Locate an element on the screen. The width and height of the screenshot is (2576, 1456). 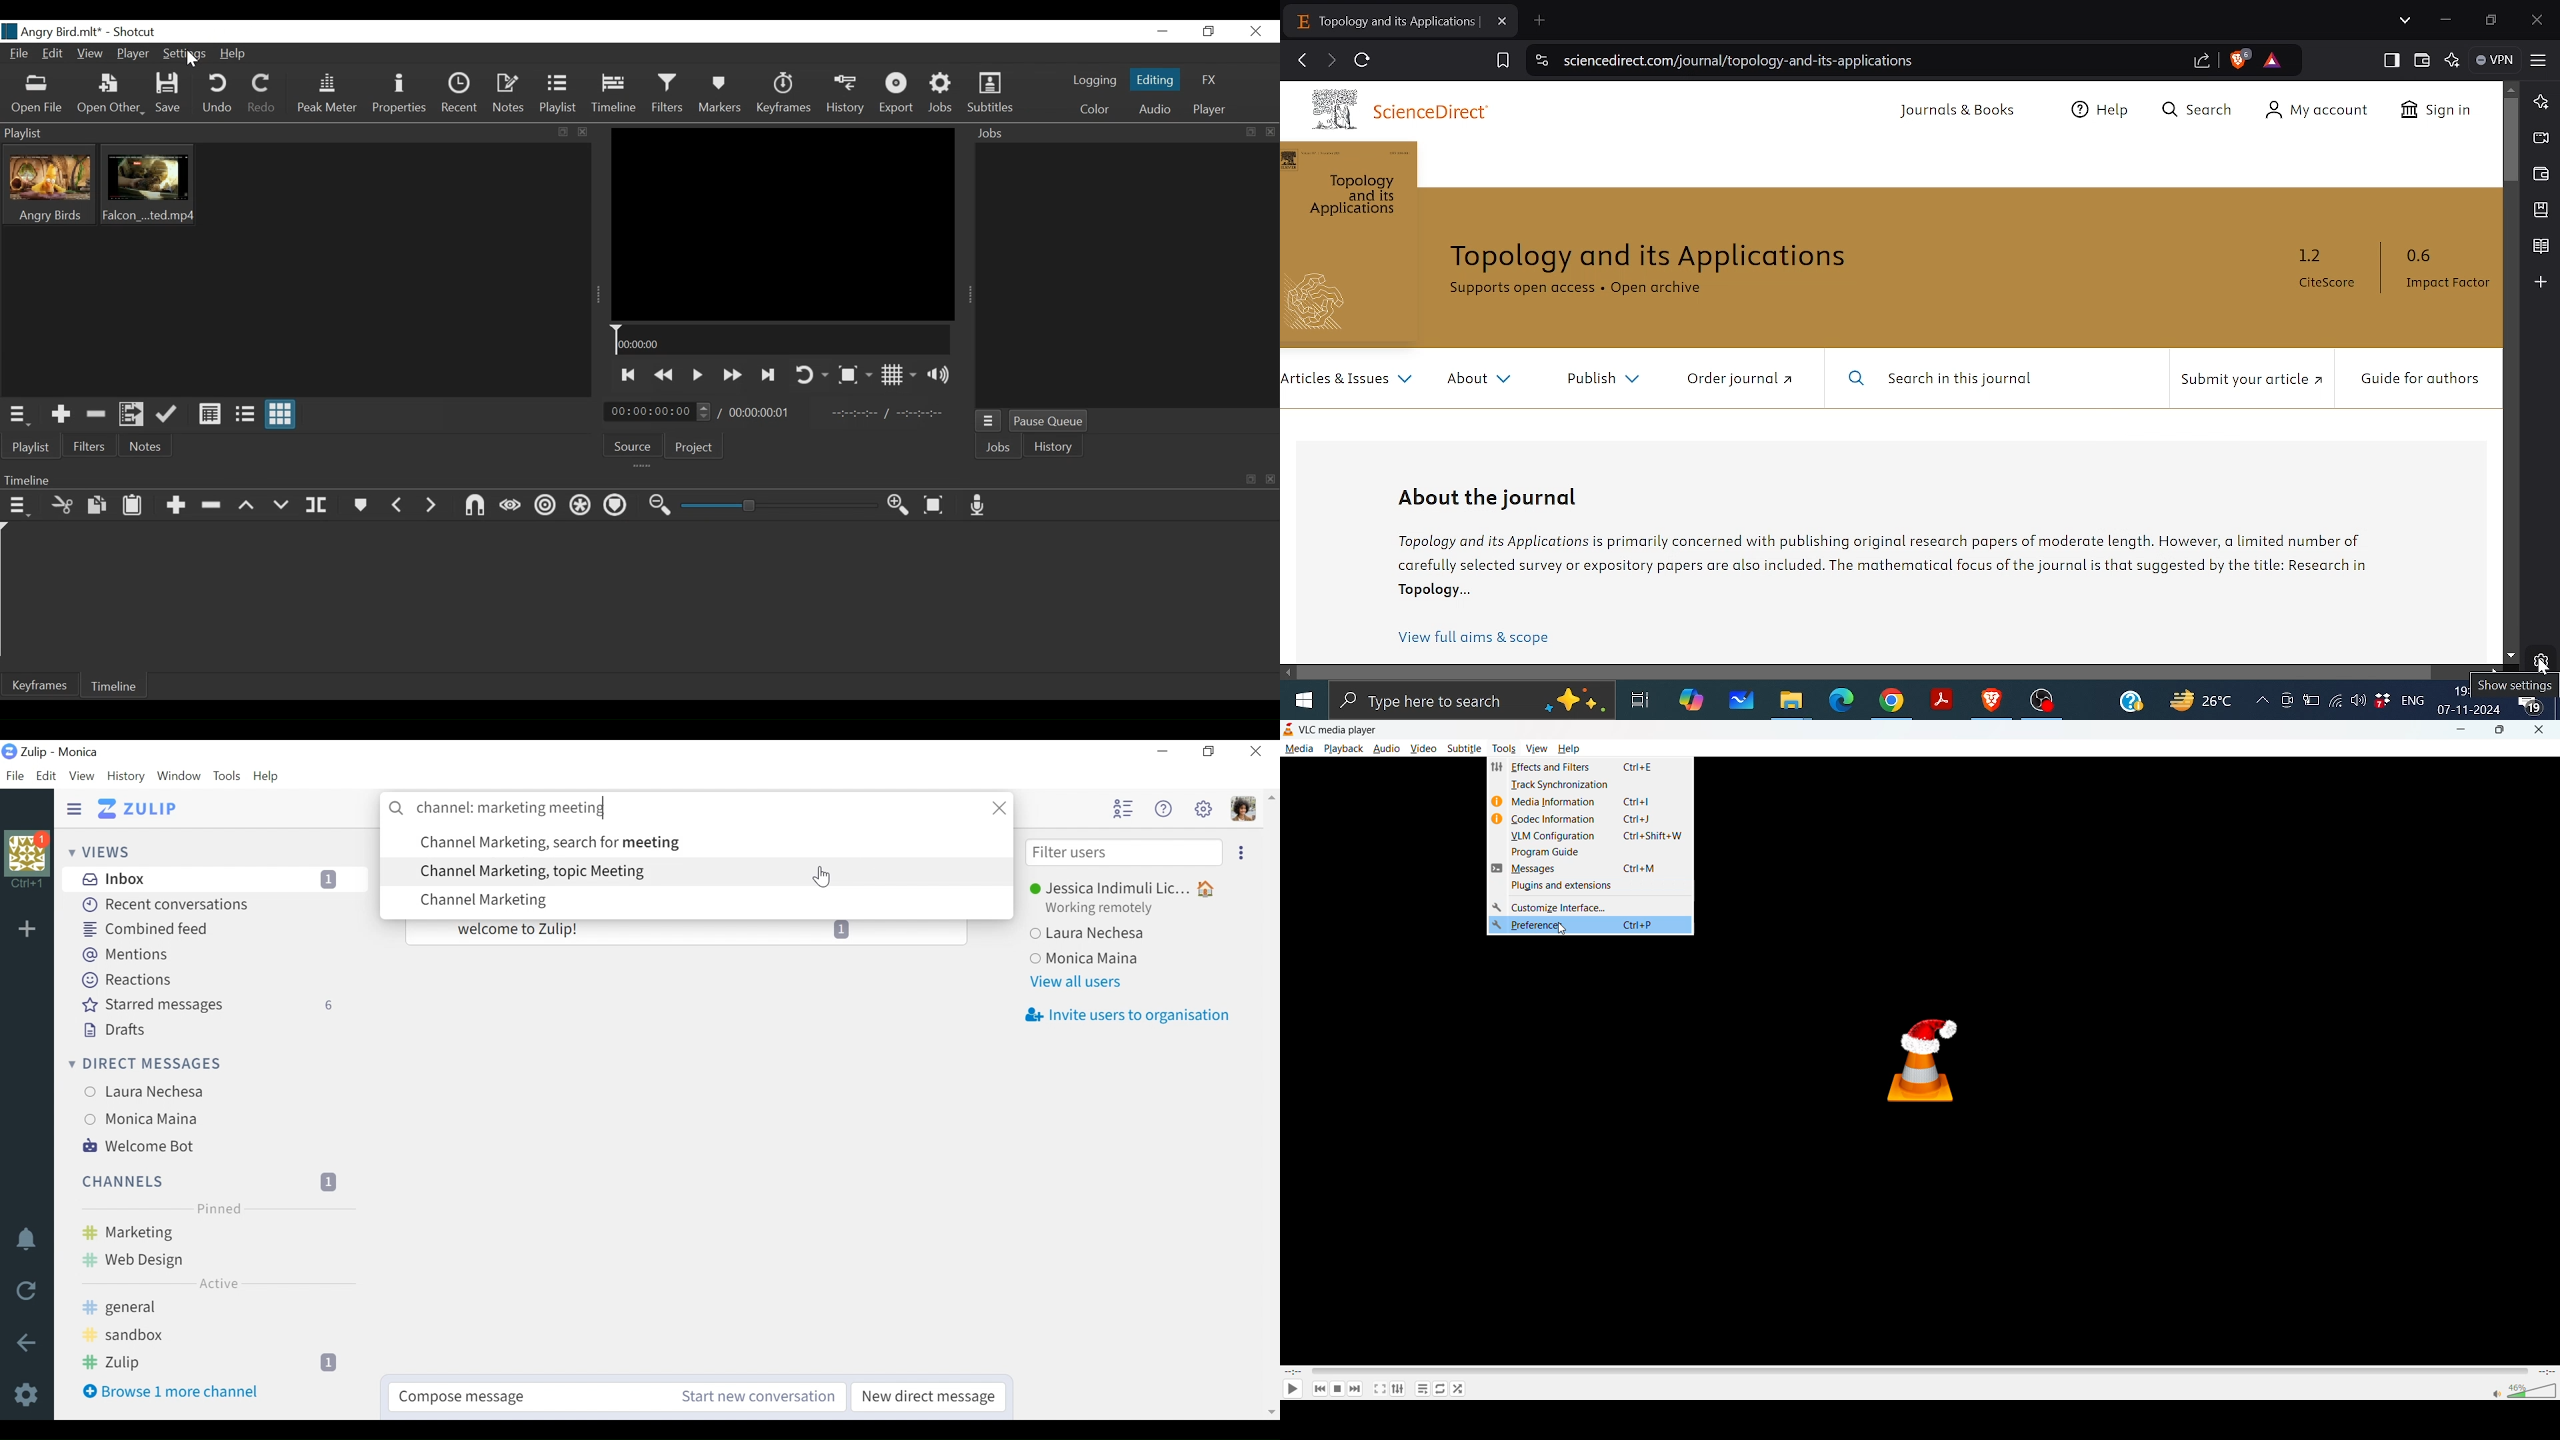
organisation logo is located at coordinates (9, 752).